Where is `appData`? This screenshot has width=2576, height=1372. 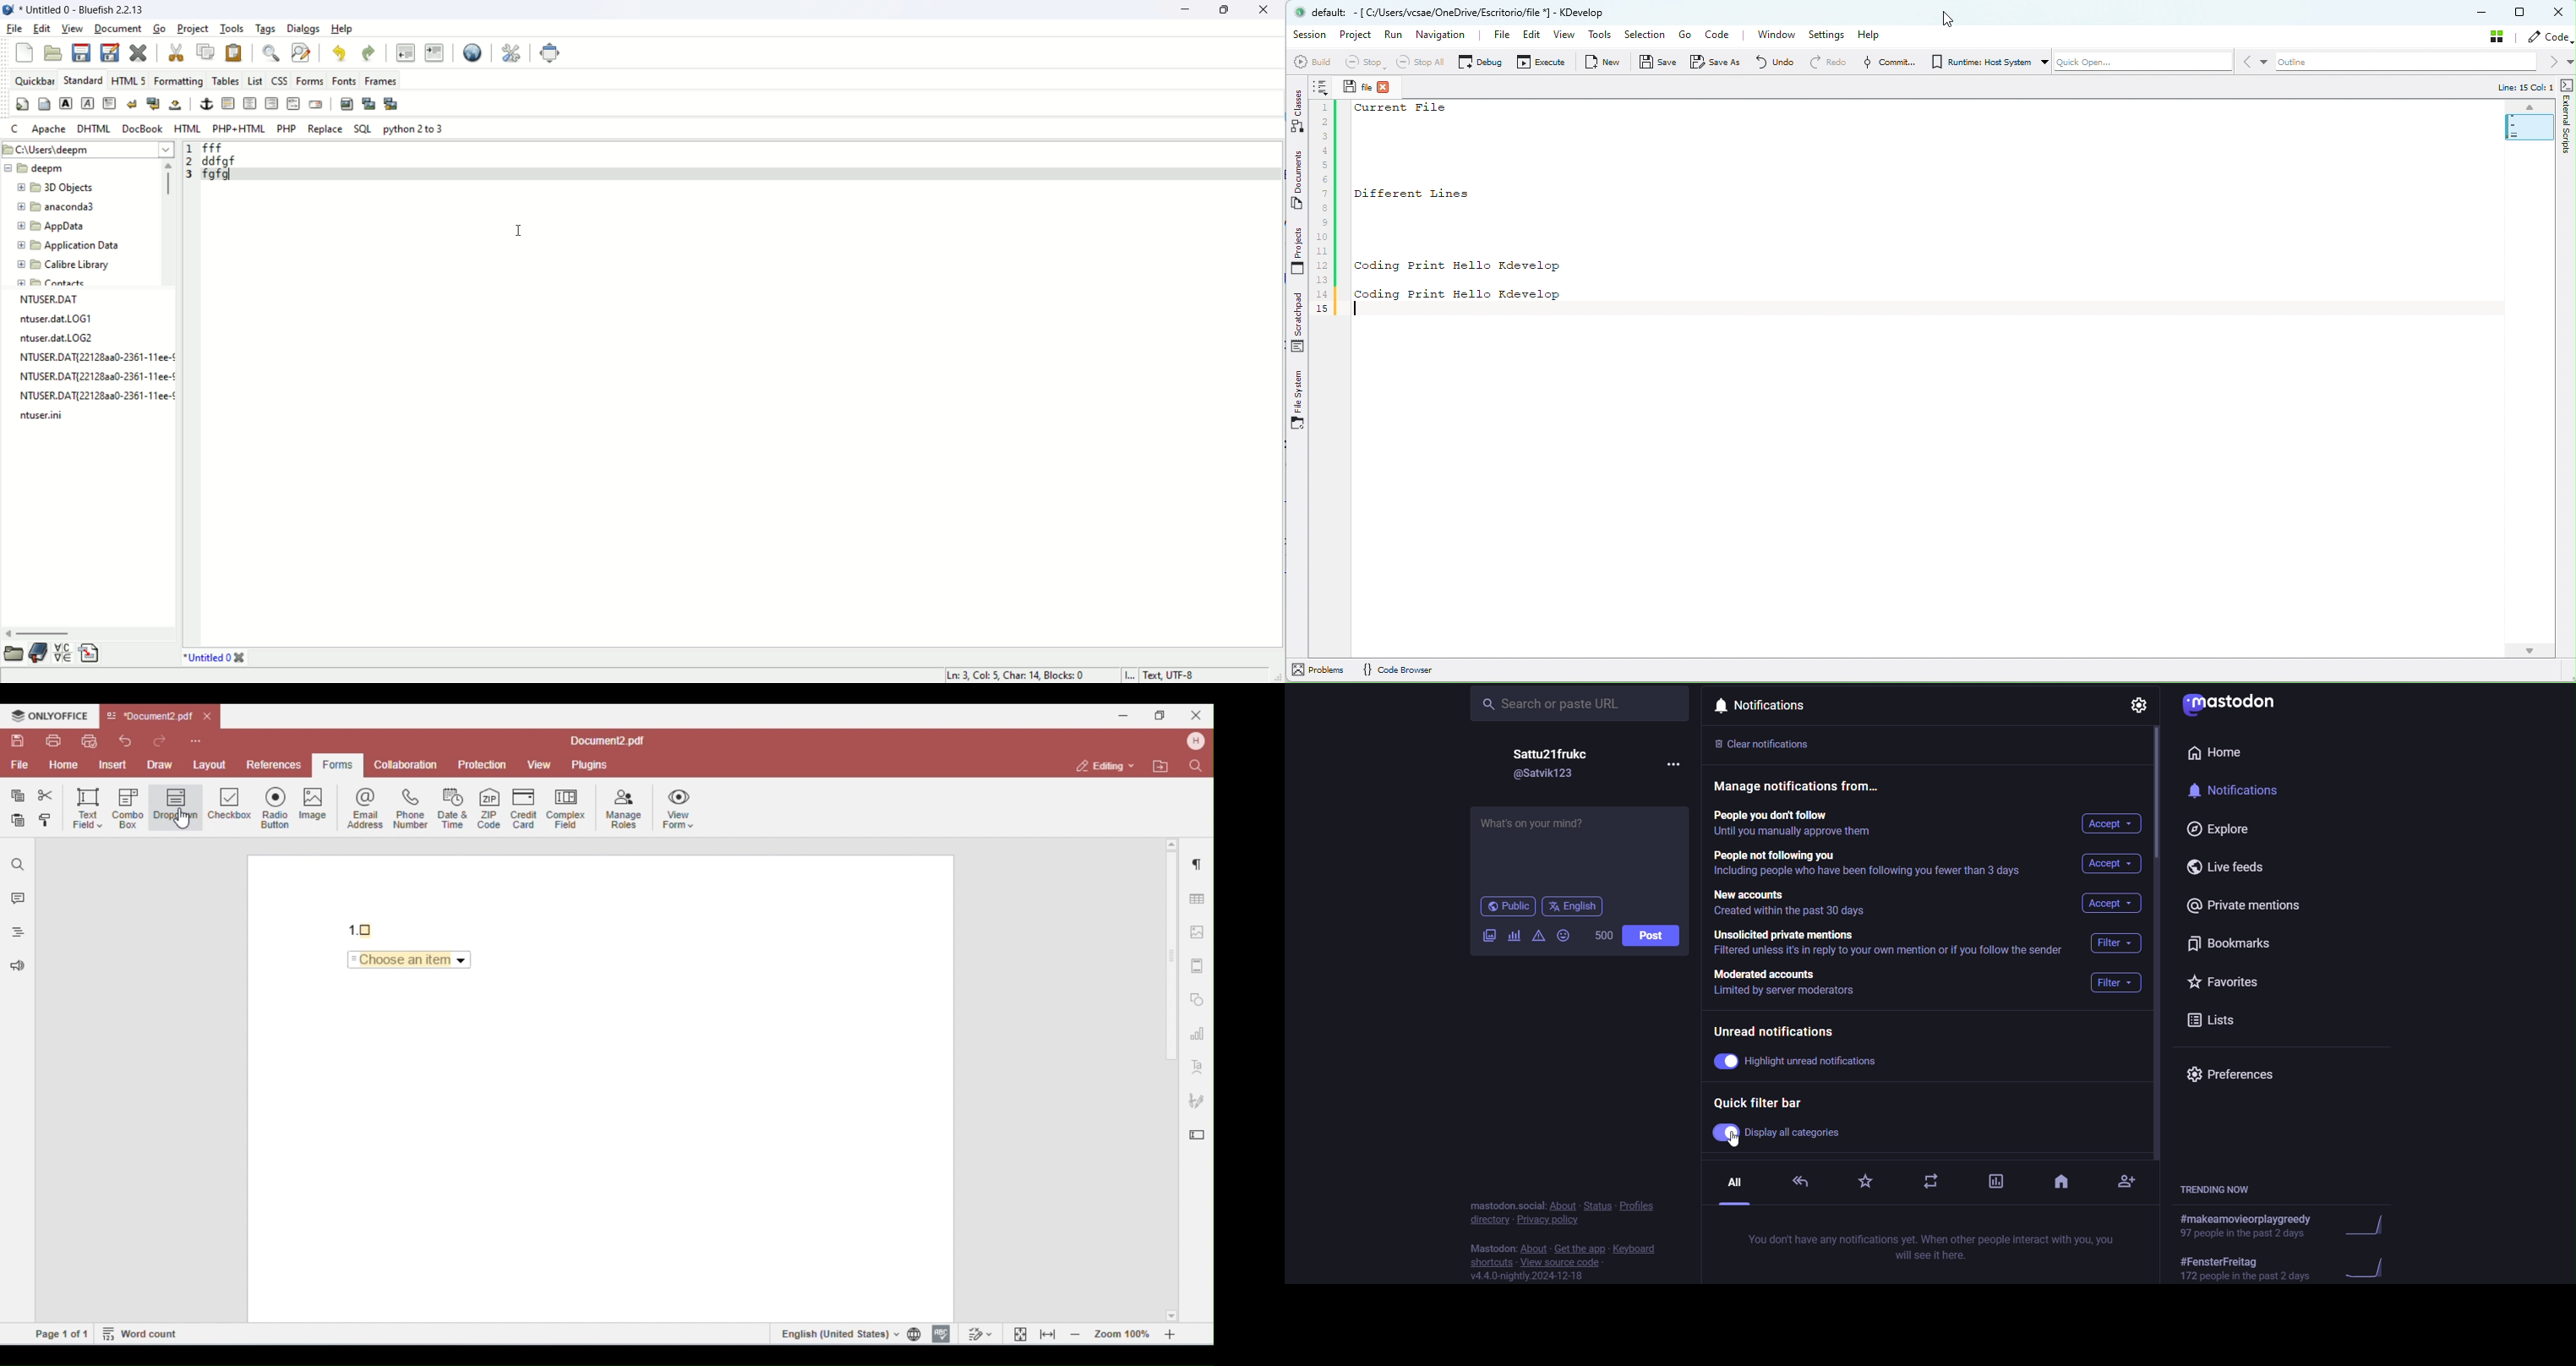 appData is located at coordinates (52, 226).